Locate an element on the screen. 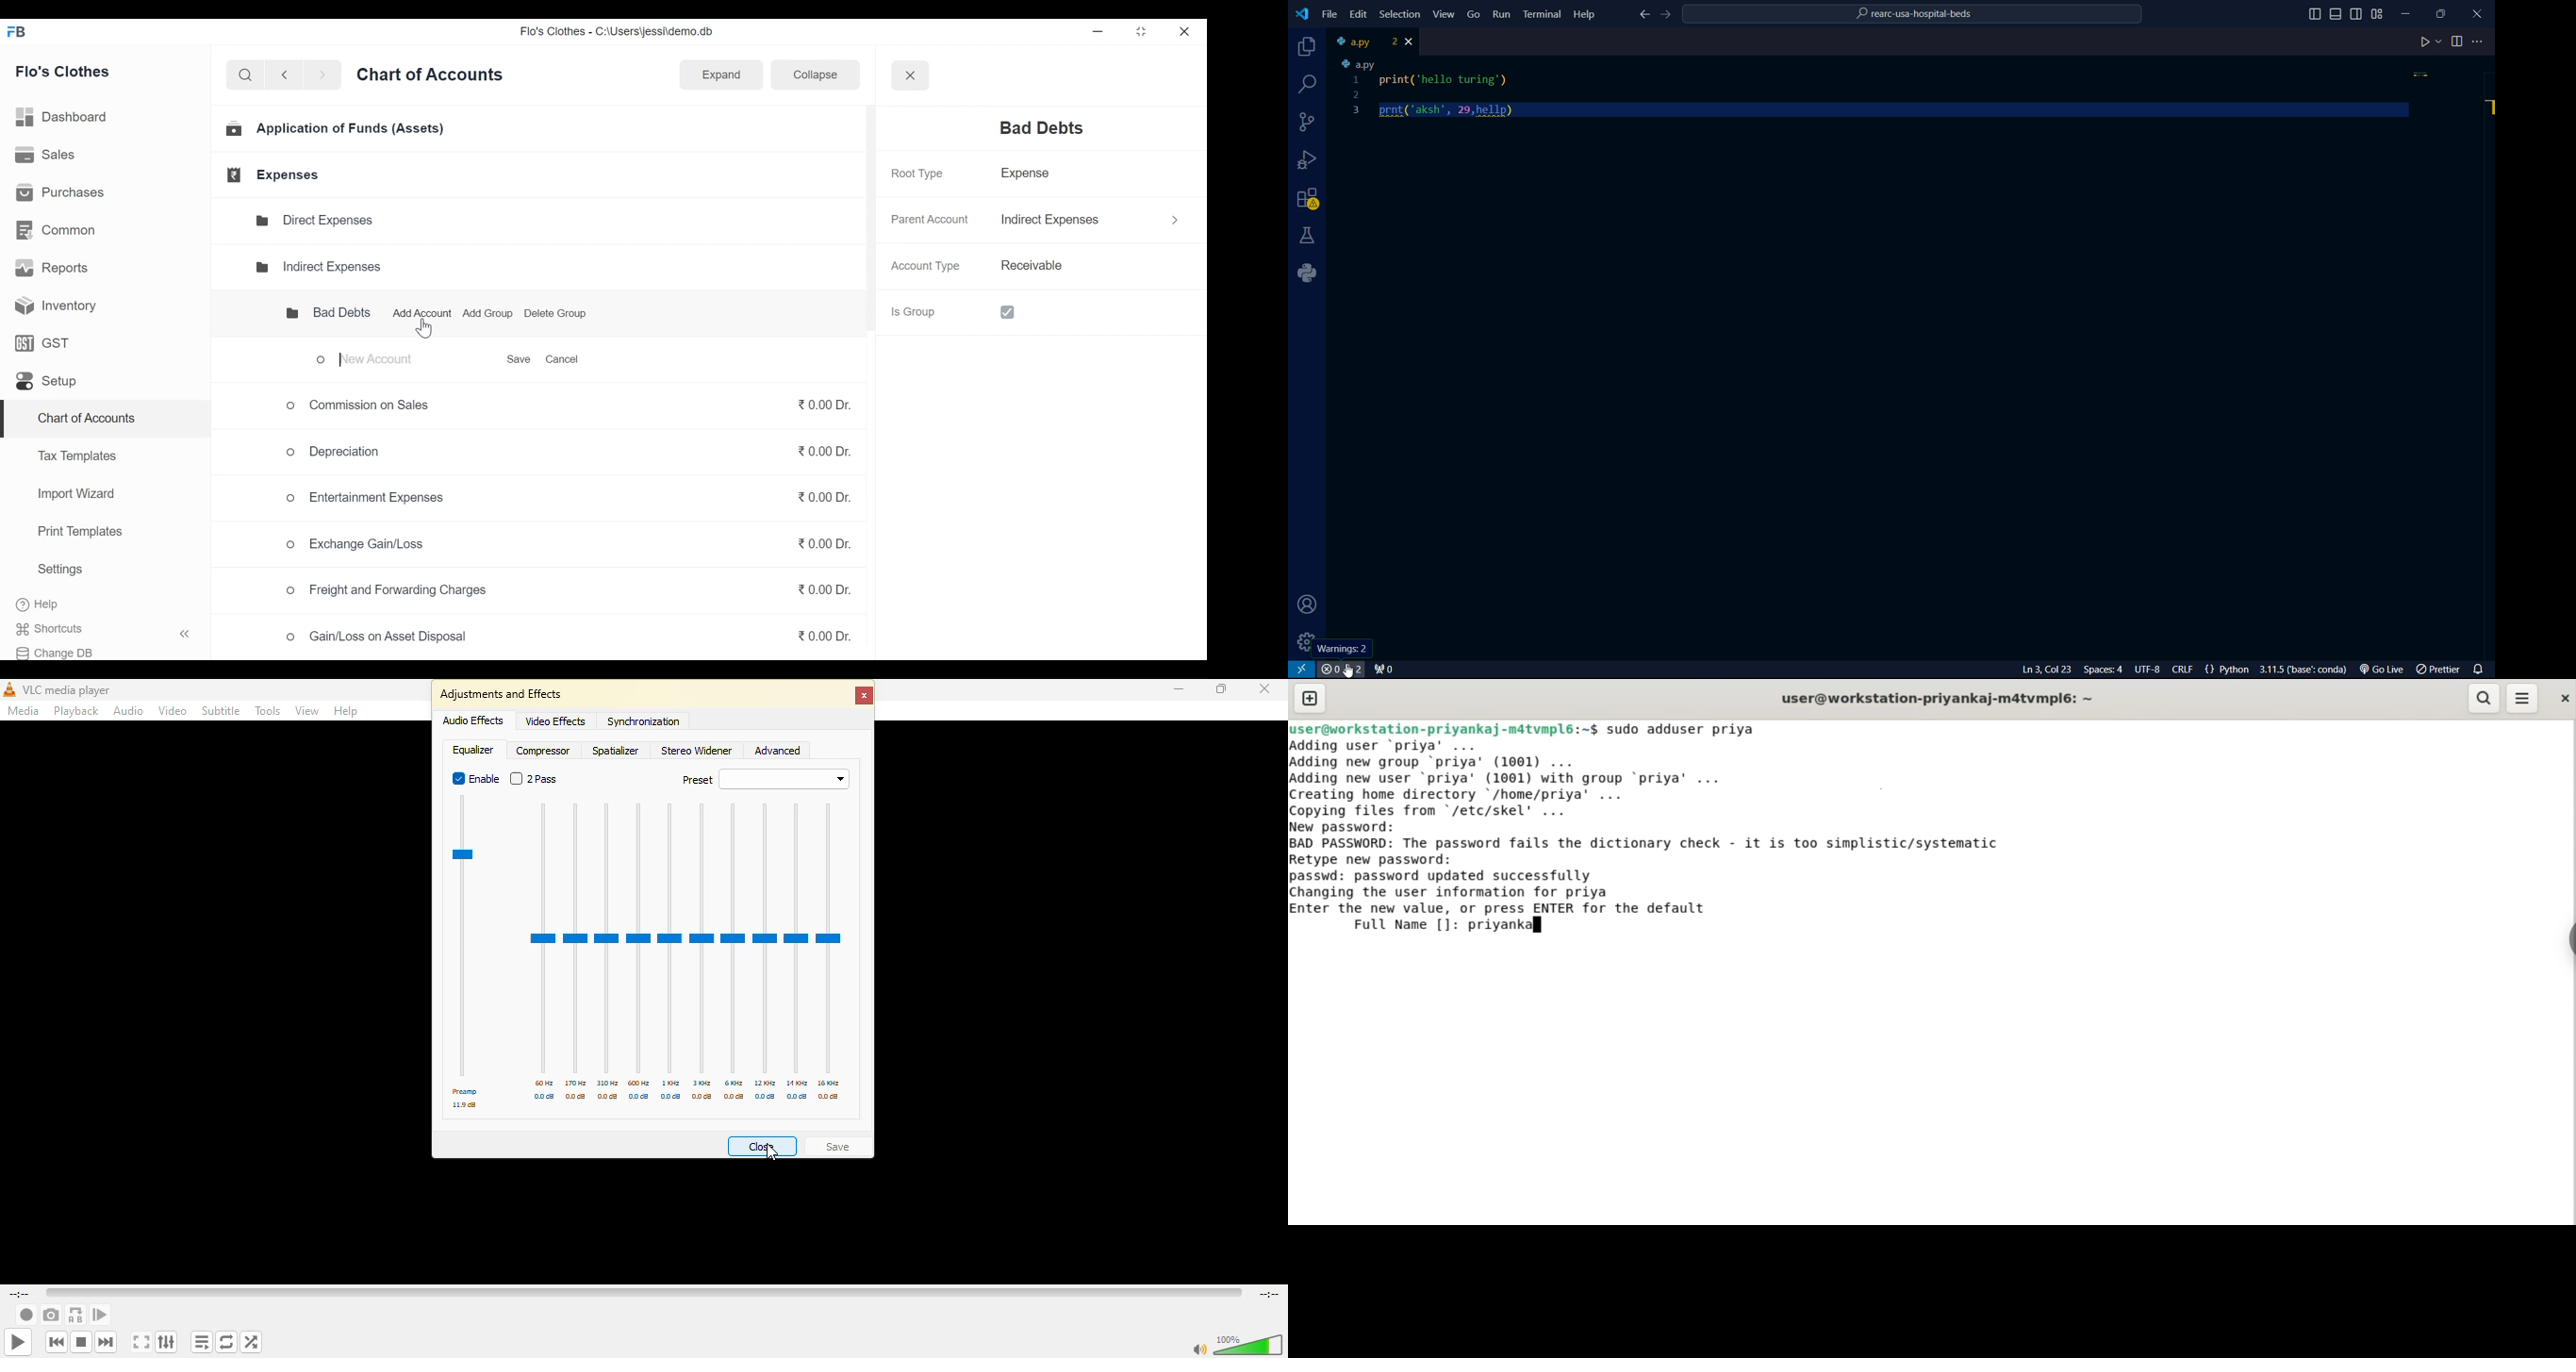  adjustor is located at coordinates (733, 938).